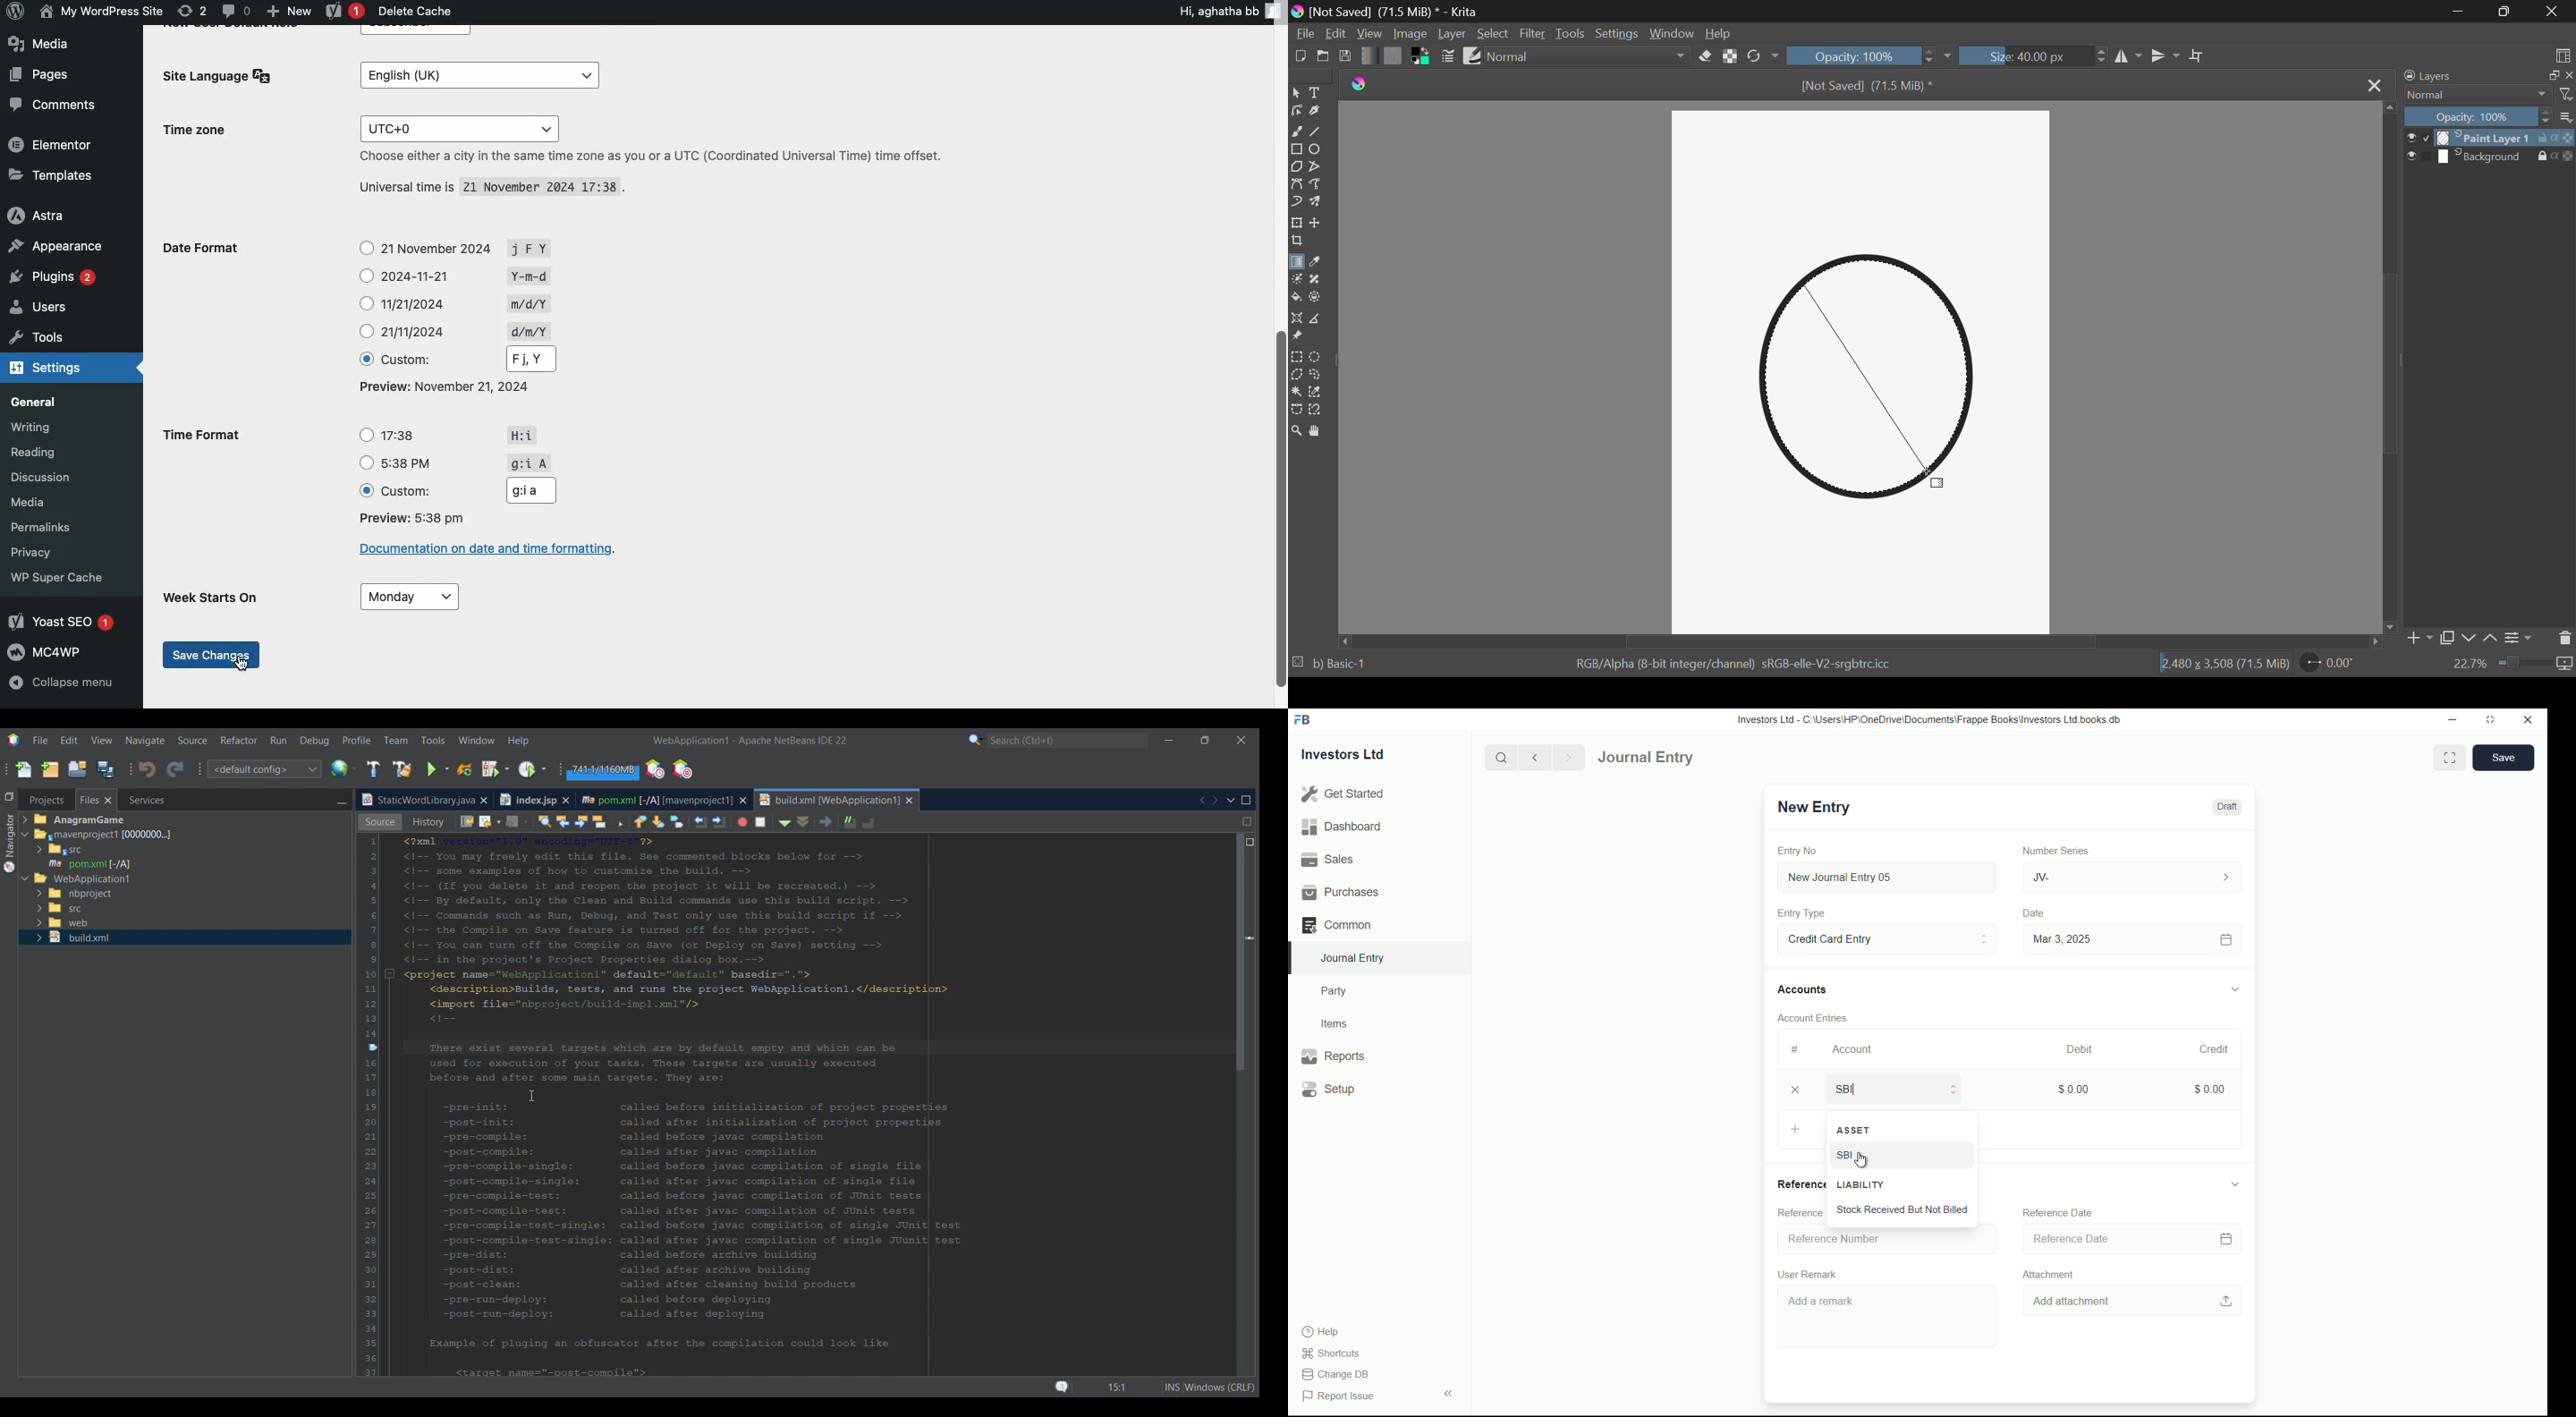 The height and width of the screenshot is (1428, 2576). I want to click on Scroll Bar, so click(2387, 370).